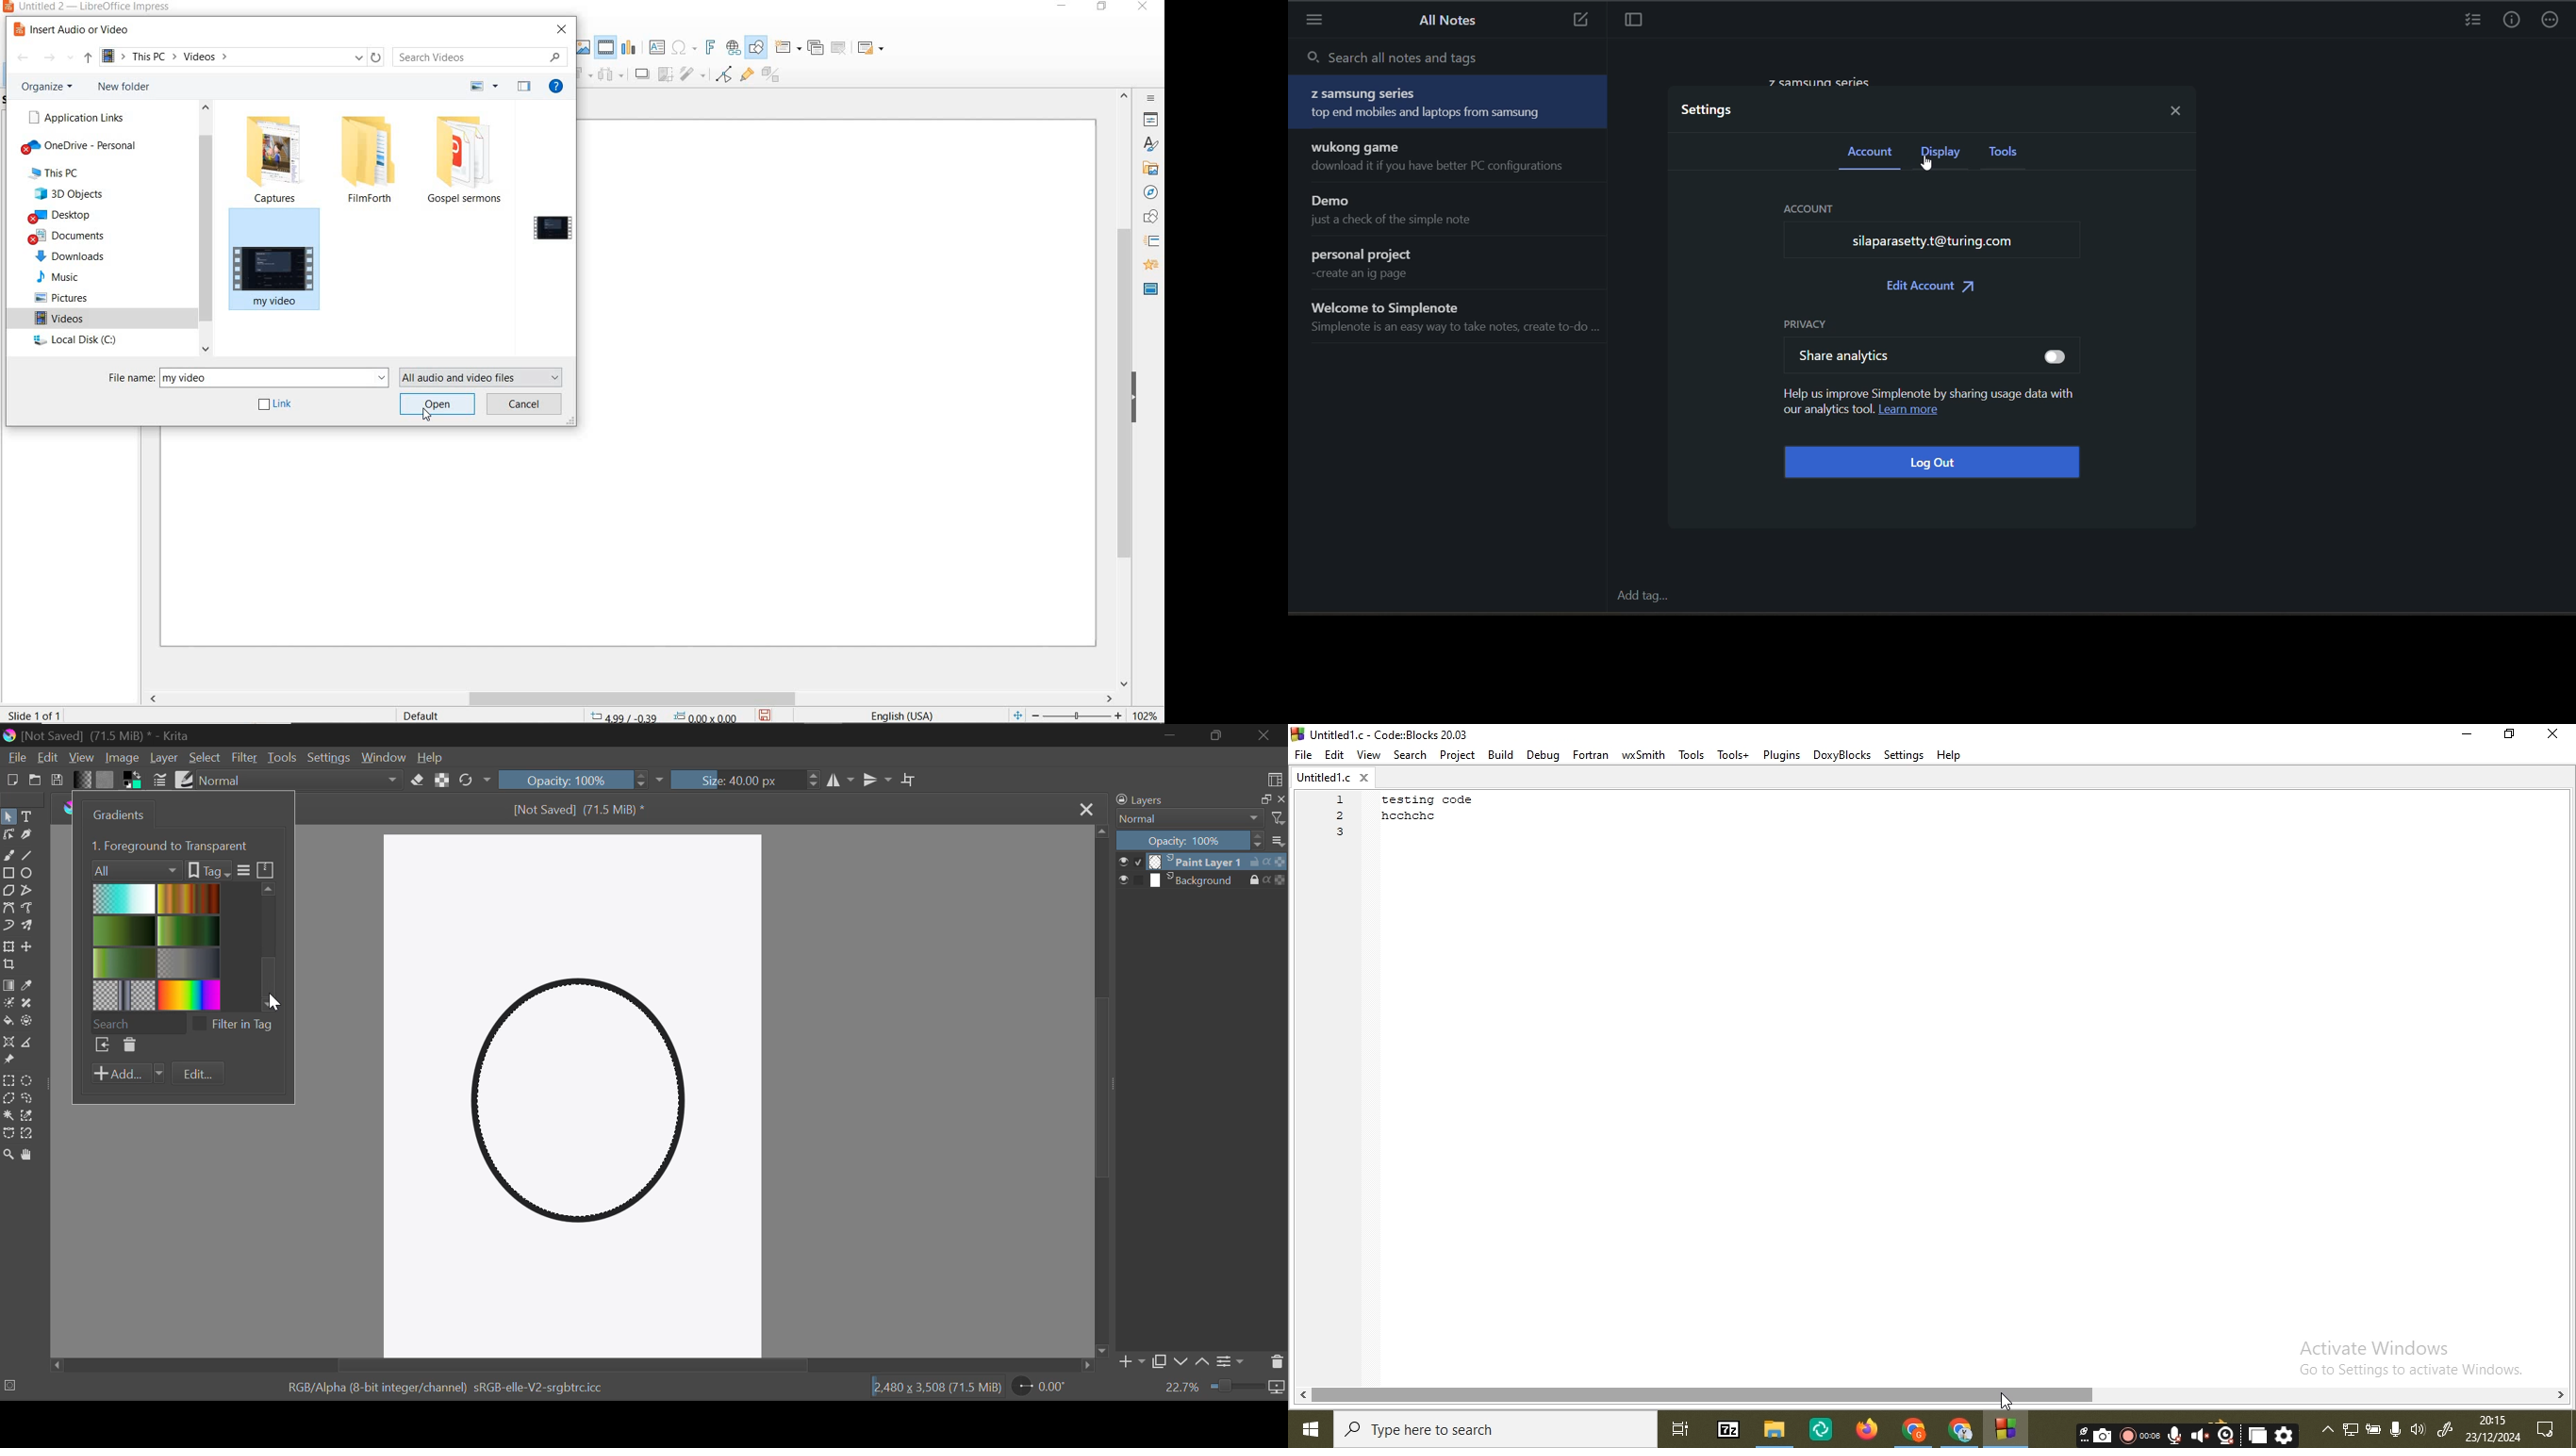 This screenshot has width=2576, height=1456. What do you see at coordinates (9, 875) in the screenshot?
I see `Rectangle` at bounding box center [9, 875].